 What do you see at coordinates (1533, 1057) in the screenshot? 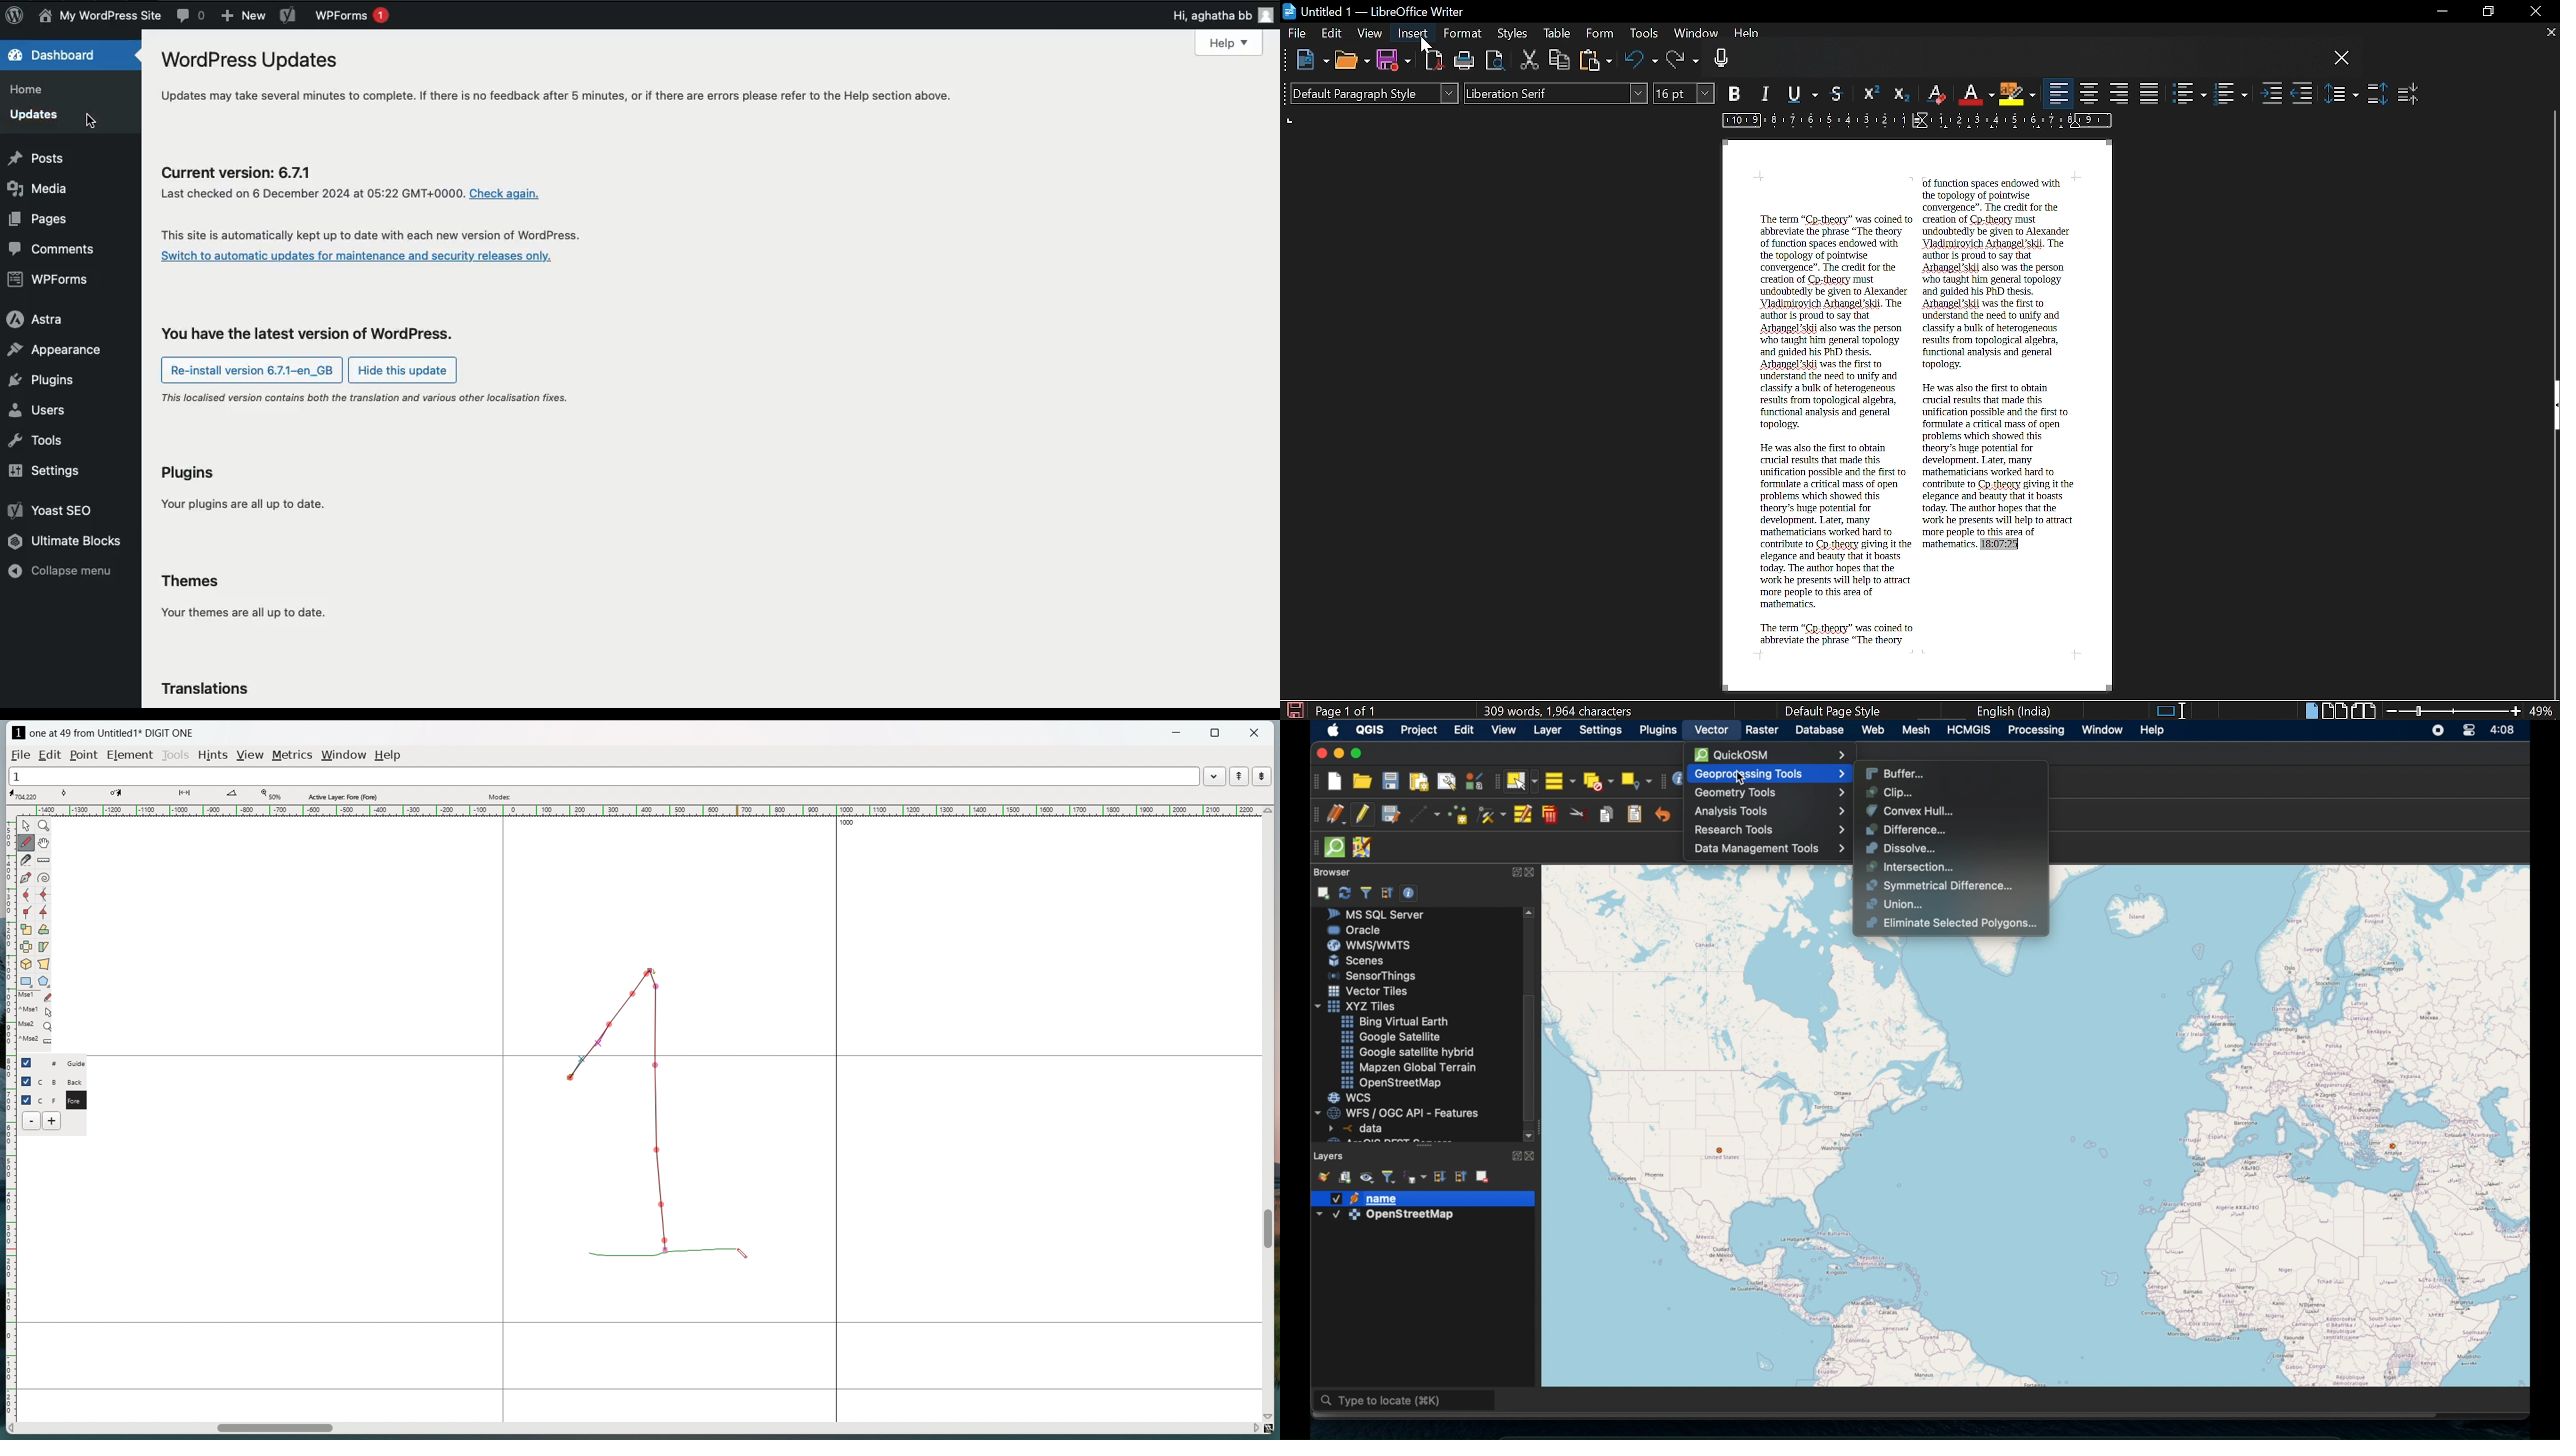
I see `scroll box` at bounding box center [1533, 1057].